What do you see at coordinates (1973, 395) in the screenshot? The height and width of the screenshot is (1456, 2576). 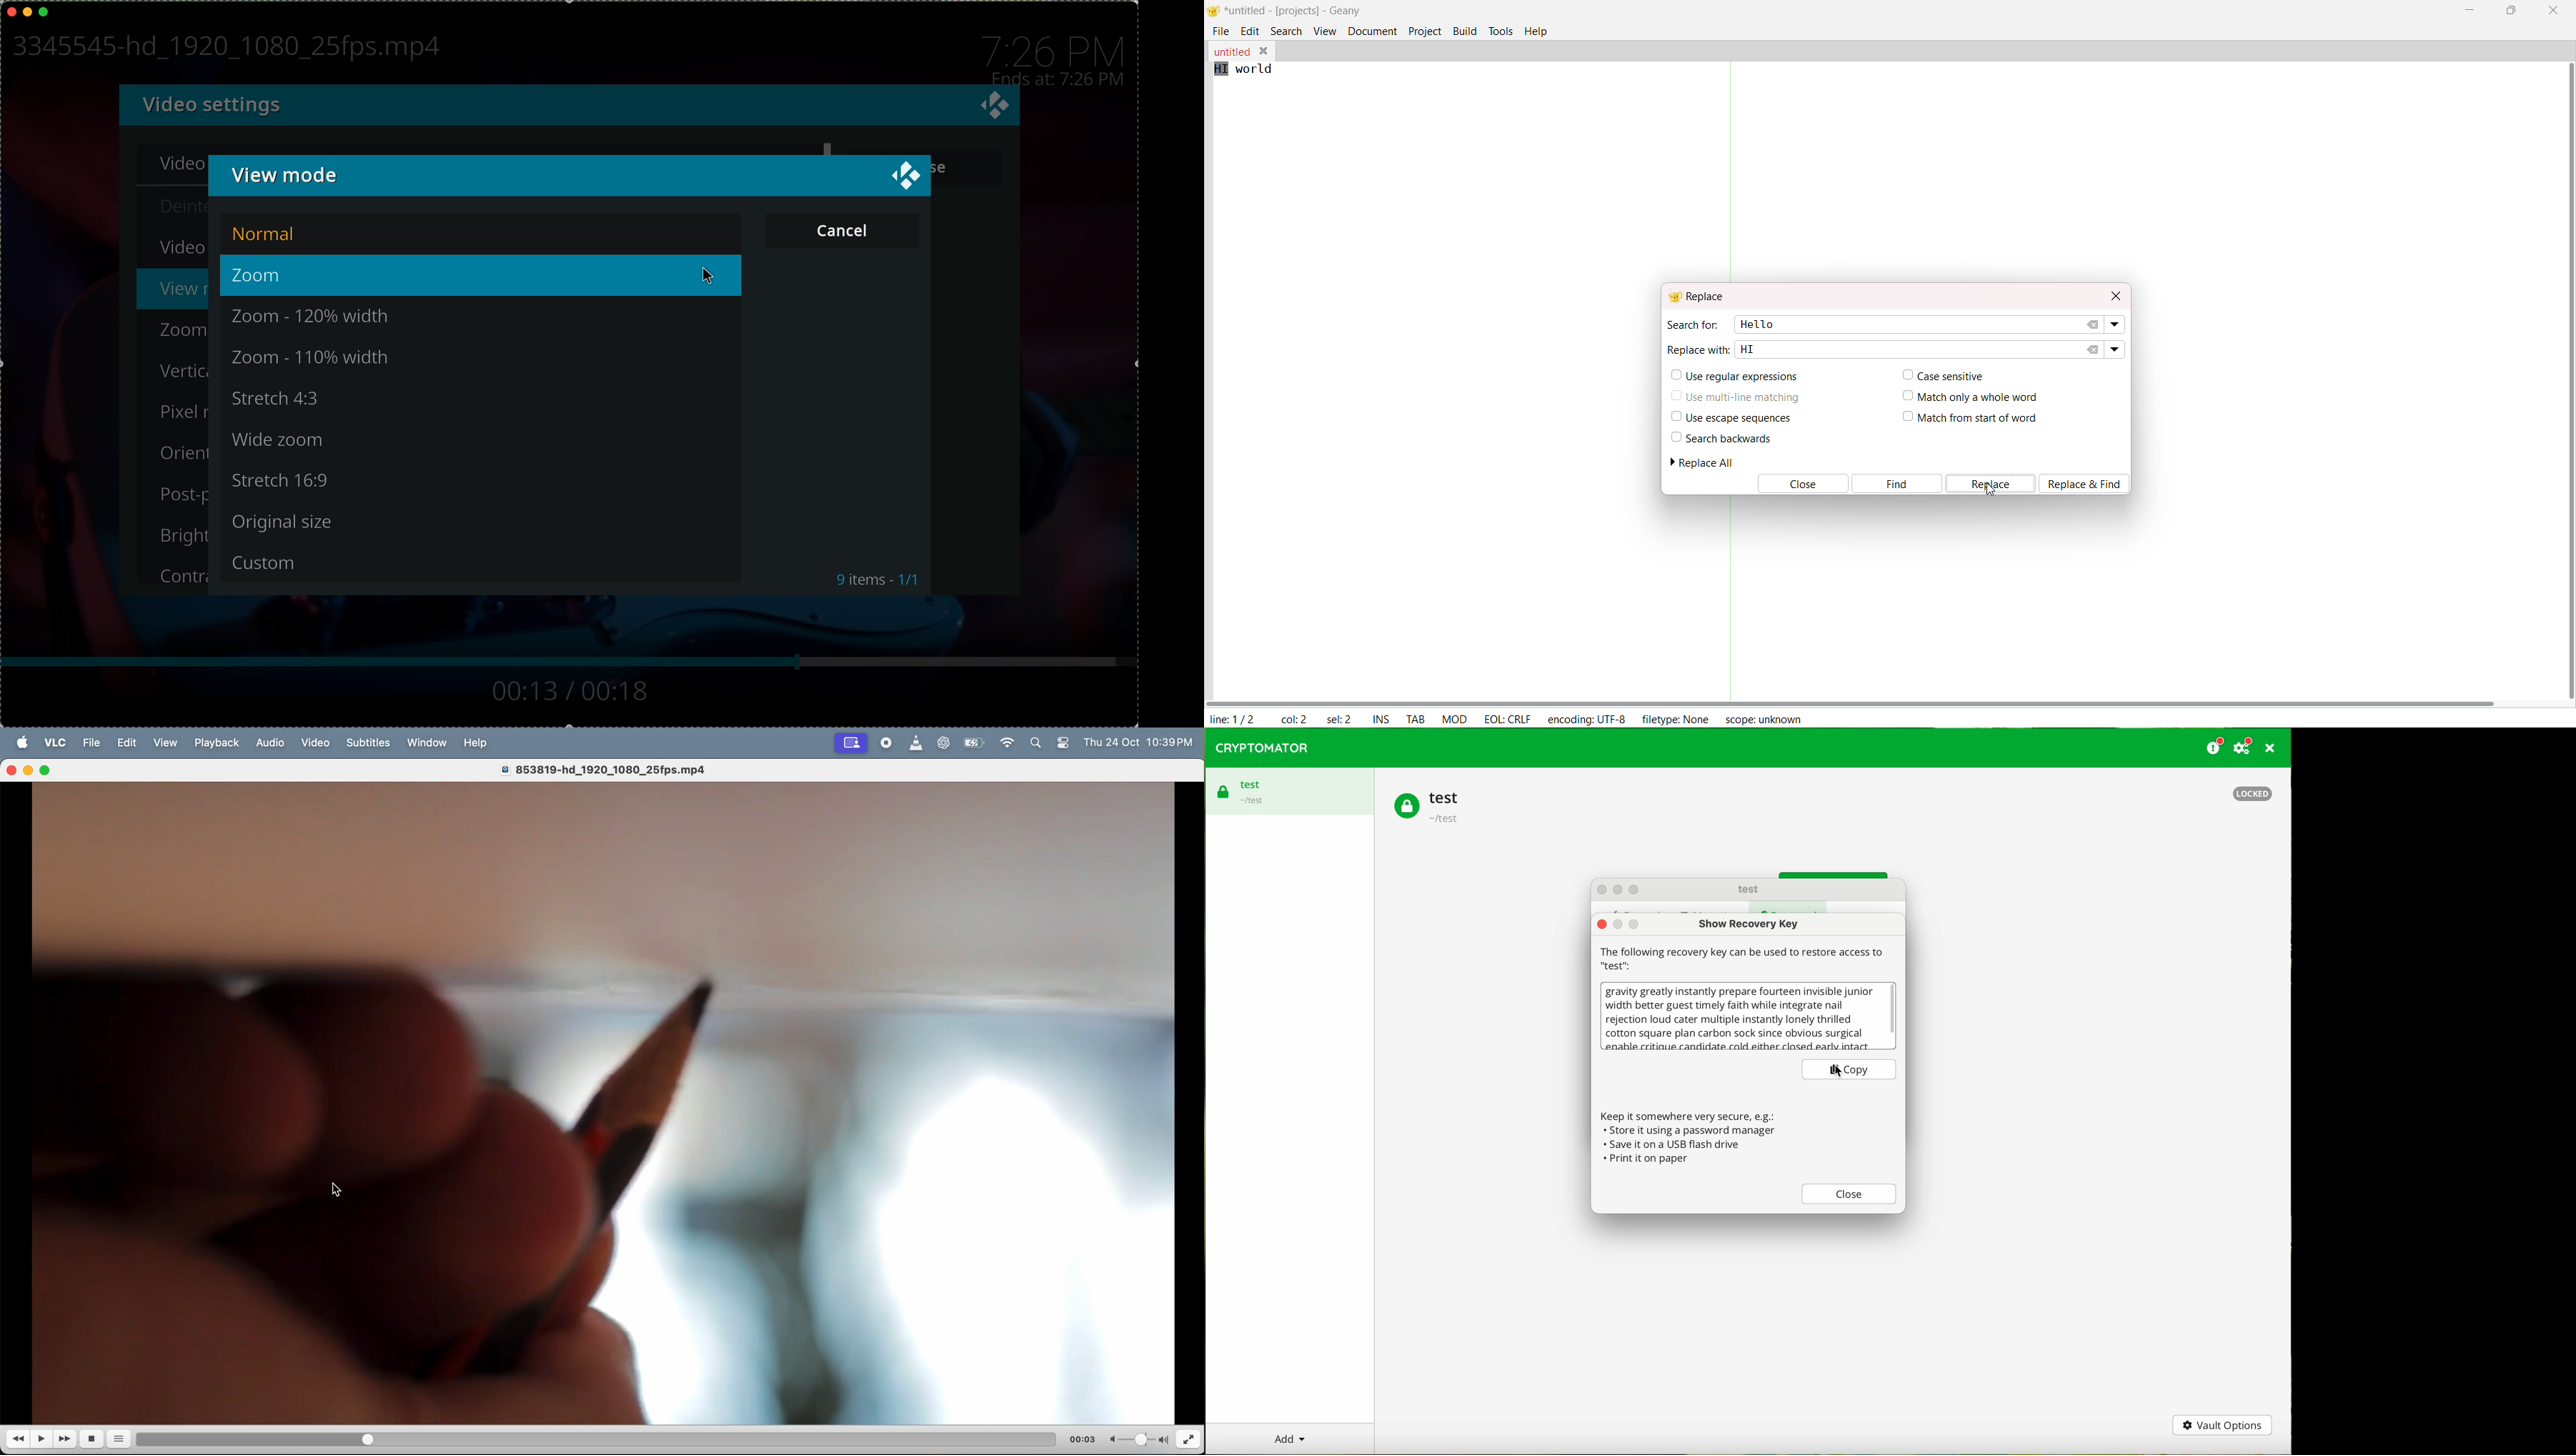 I see `match only a whole word` at bounding box center [1973, 395].